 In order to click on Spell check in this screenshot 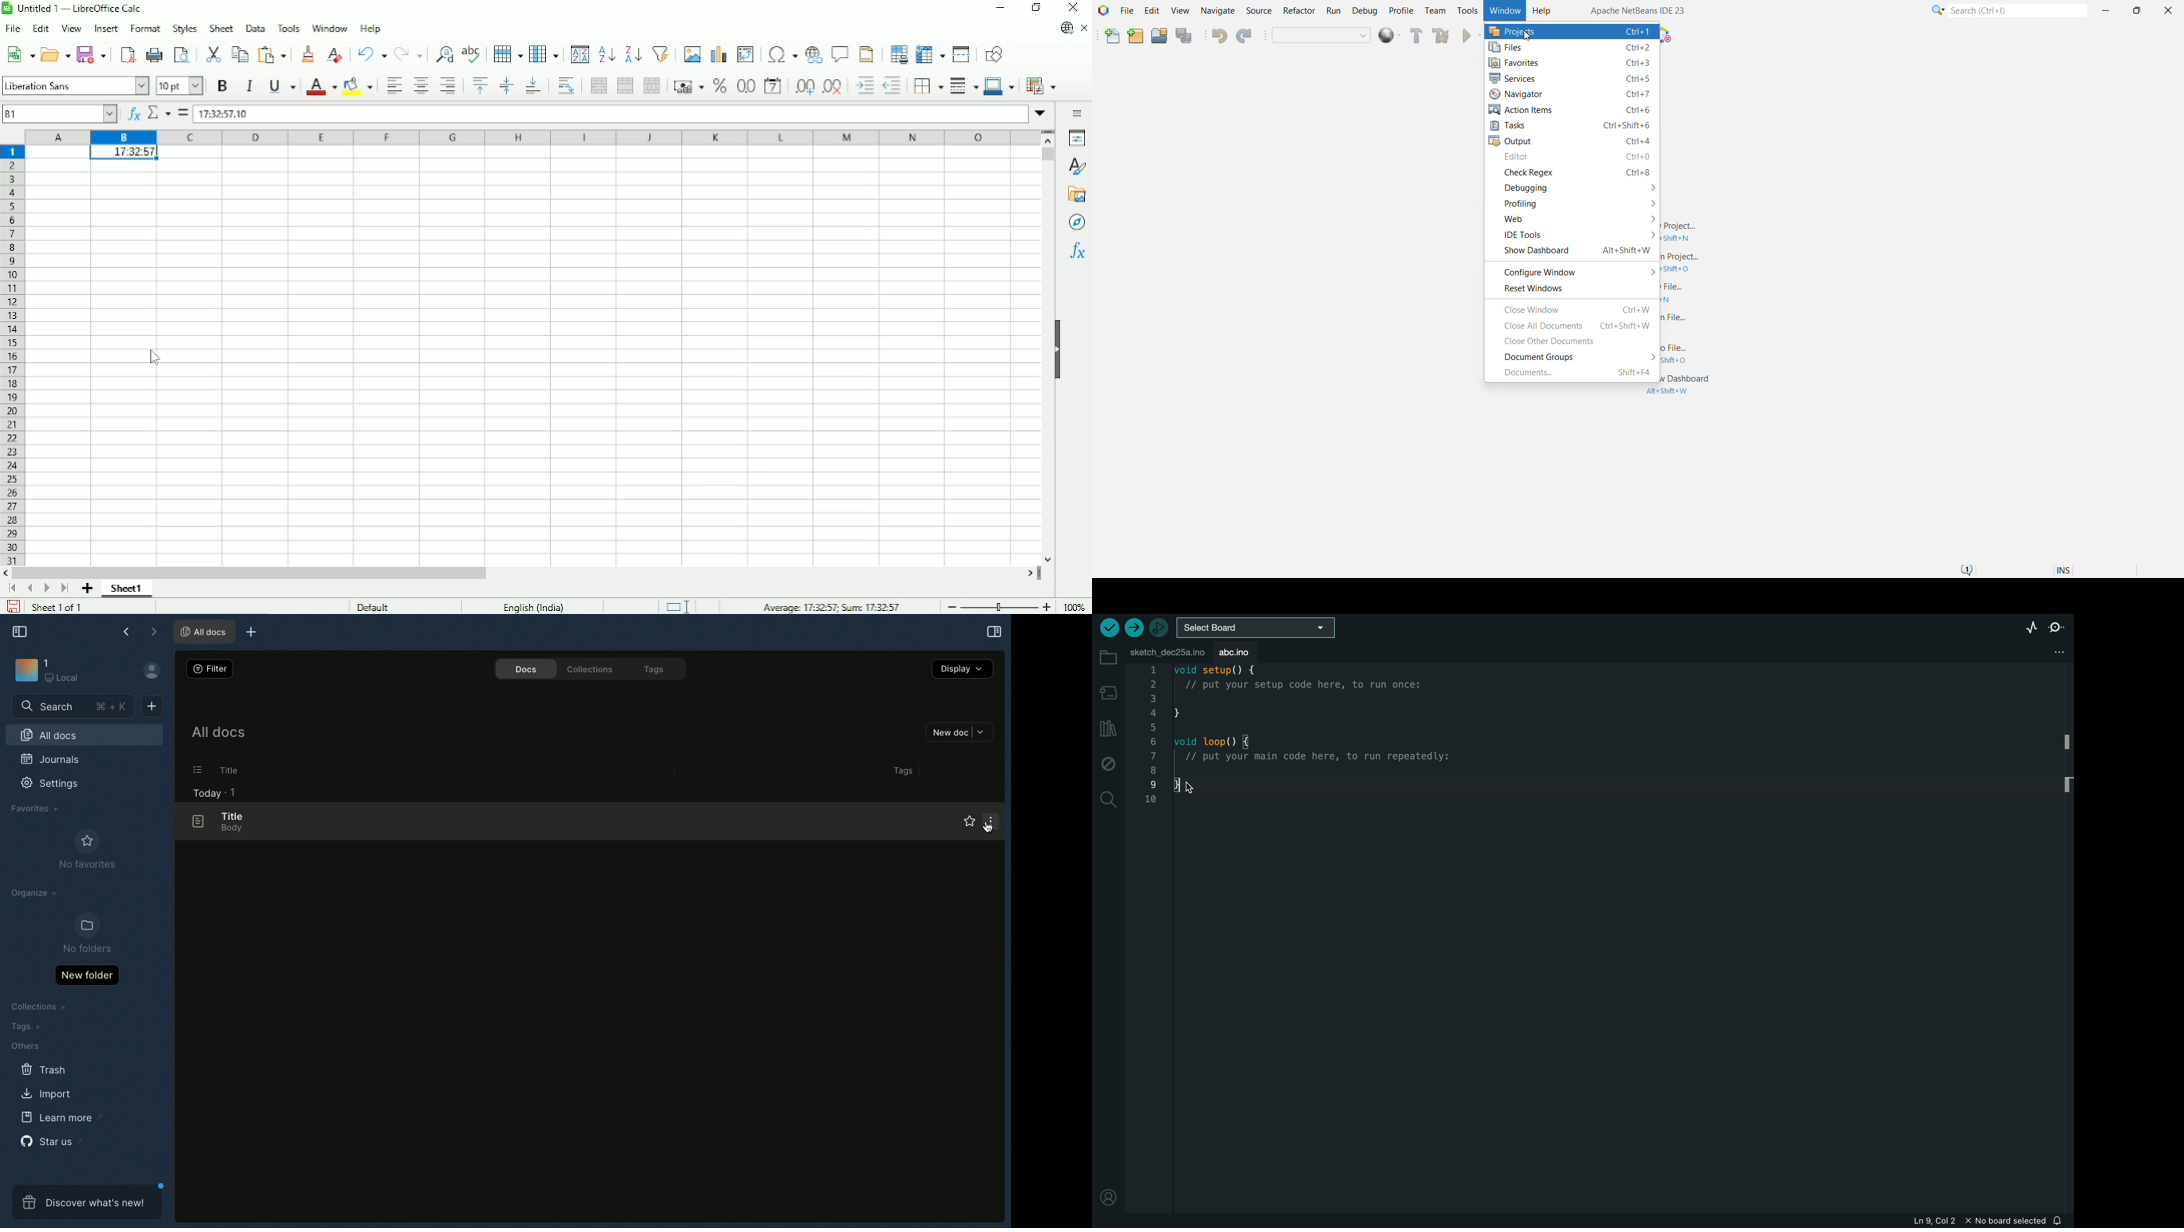, I will do `click(473, 52)`.